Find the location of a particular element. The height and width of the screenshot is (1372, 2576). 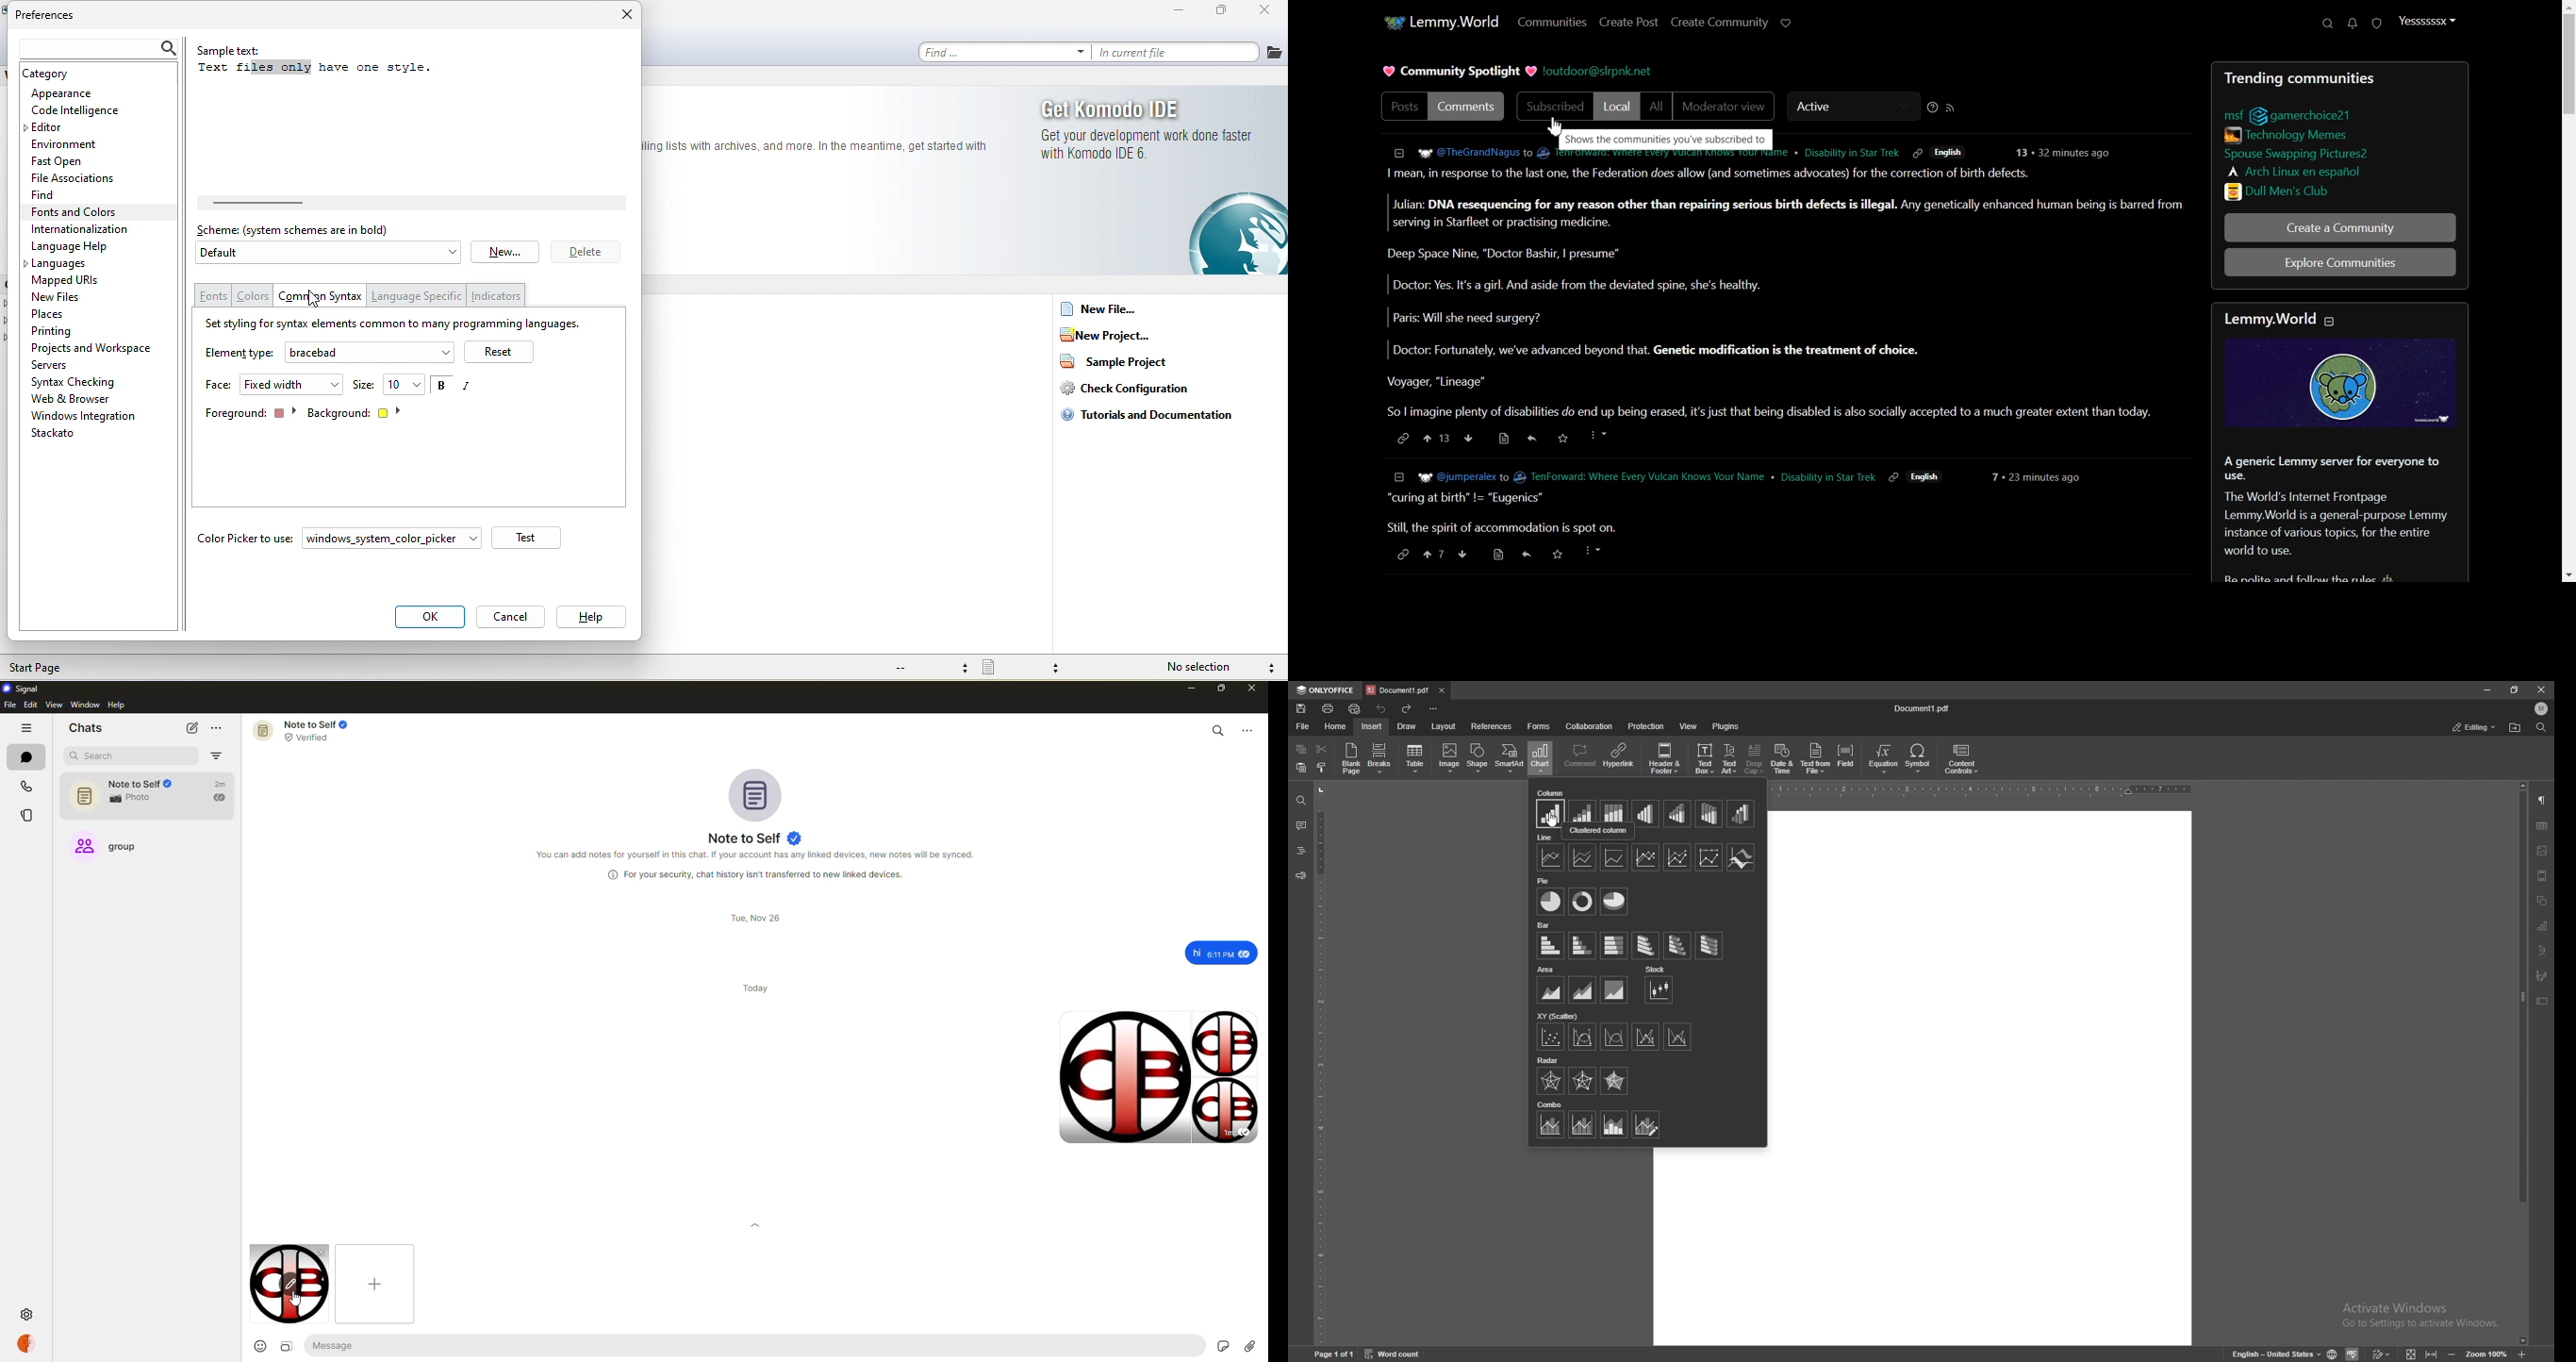

redo is located at coordinates (1407, 709).